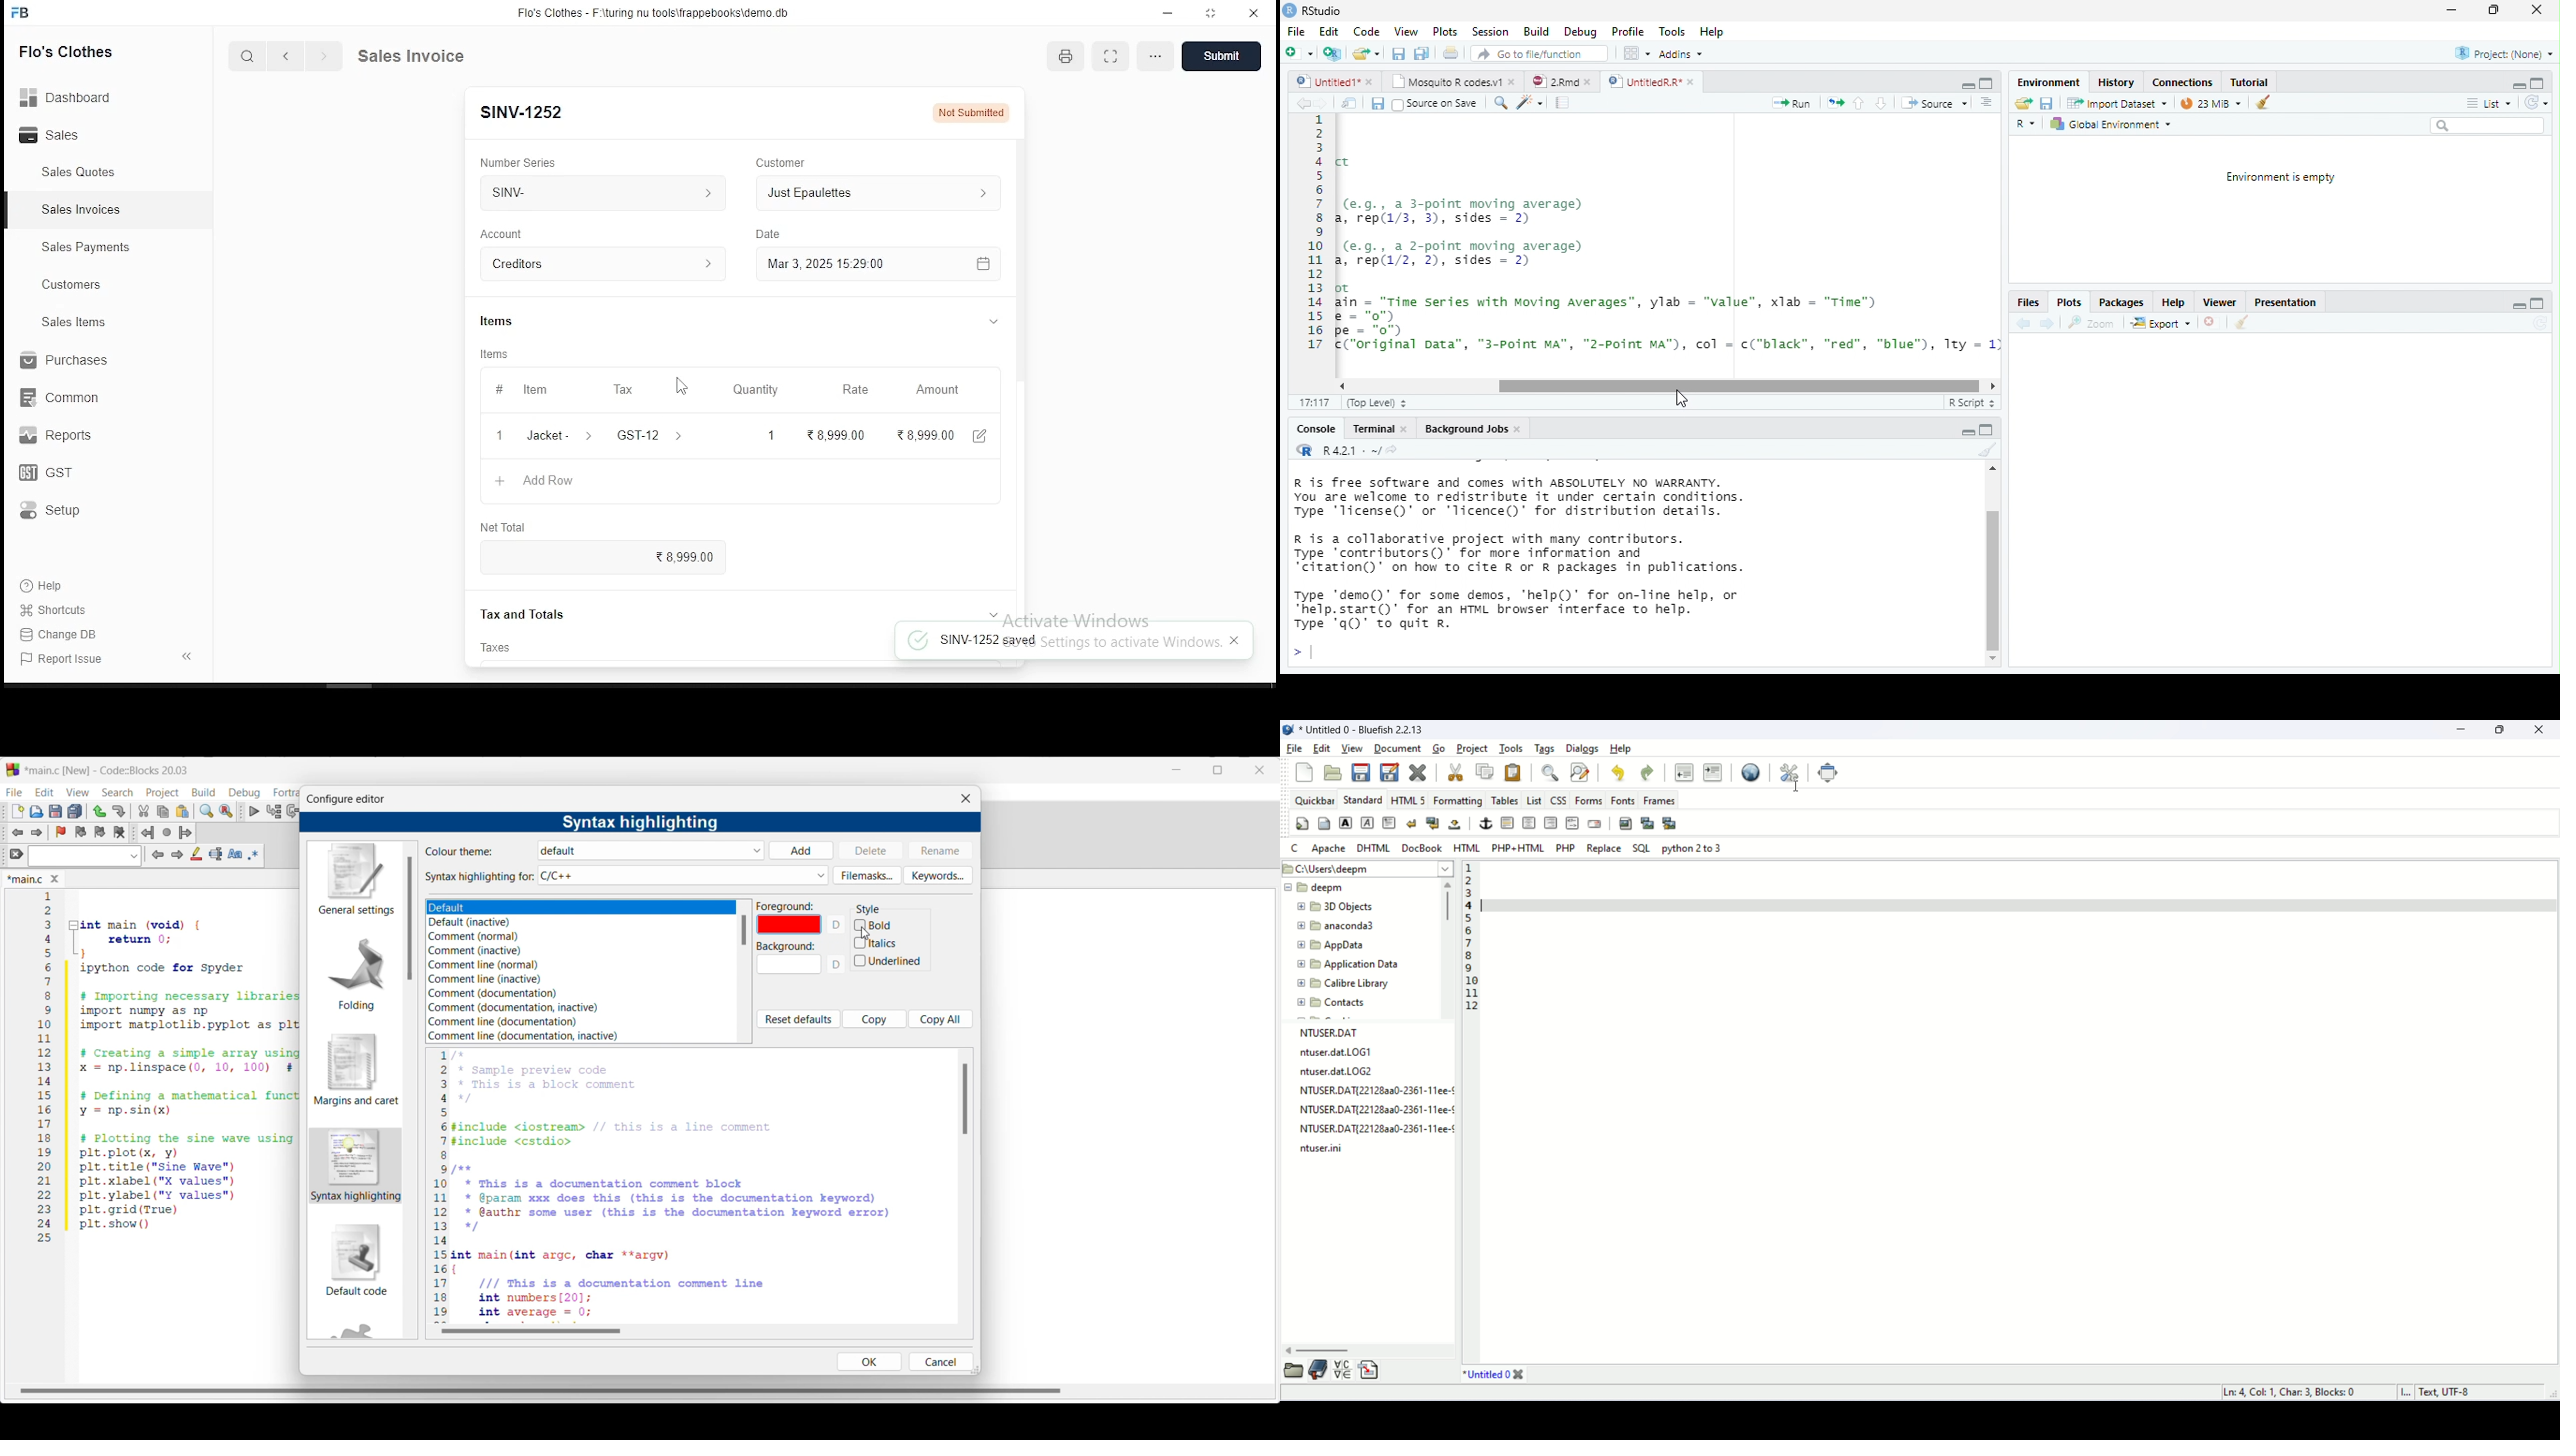 This screenshot has height=1456, width=2576. What do you see at coordinates (1317, 1369) in the screenshot?
I see `documentation` at bounding box center [1317, 1369].